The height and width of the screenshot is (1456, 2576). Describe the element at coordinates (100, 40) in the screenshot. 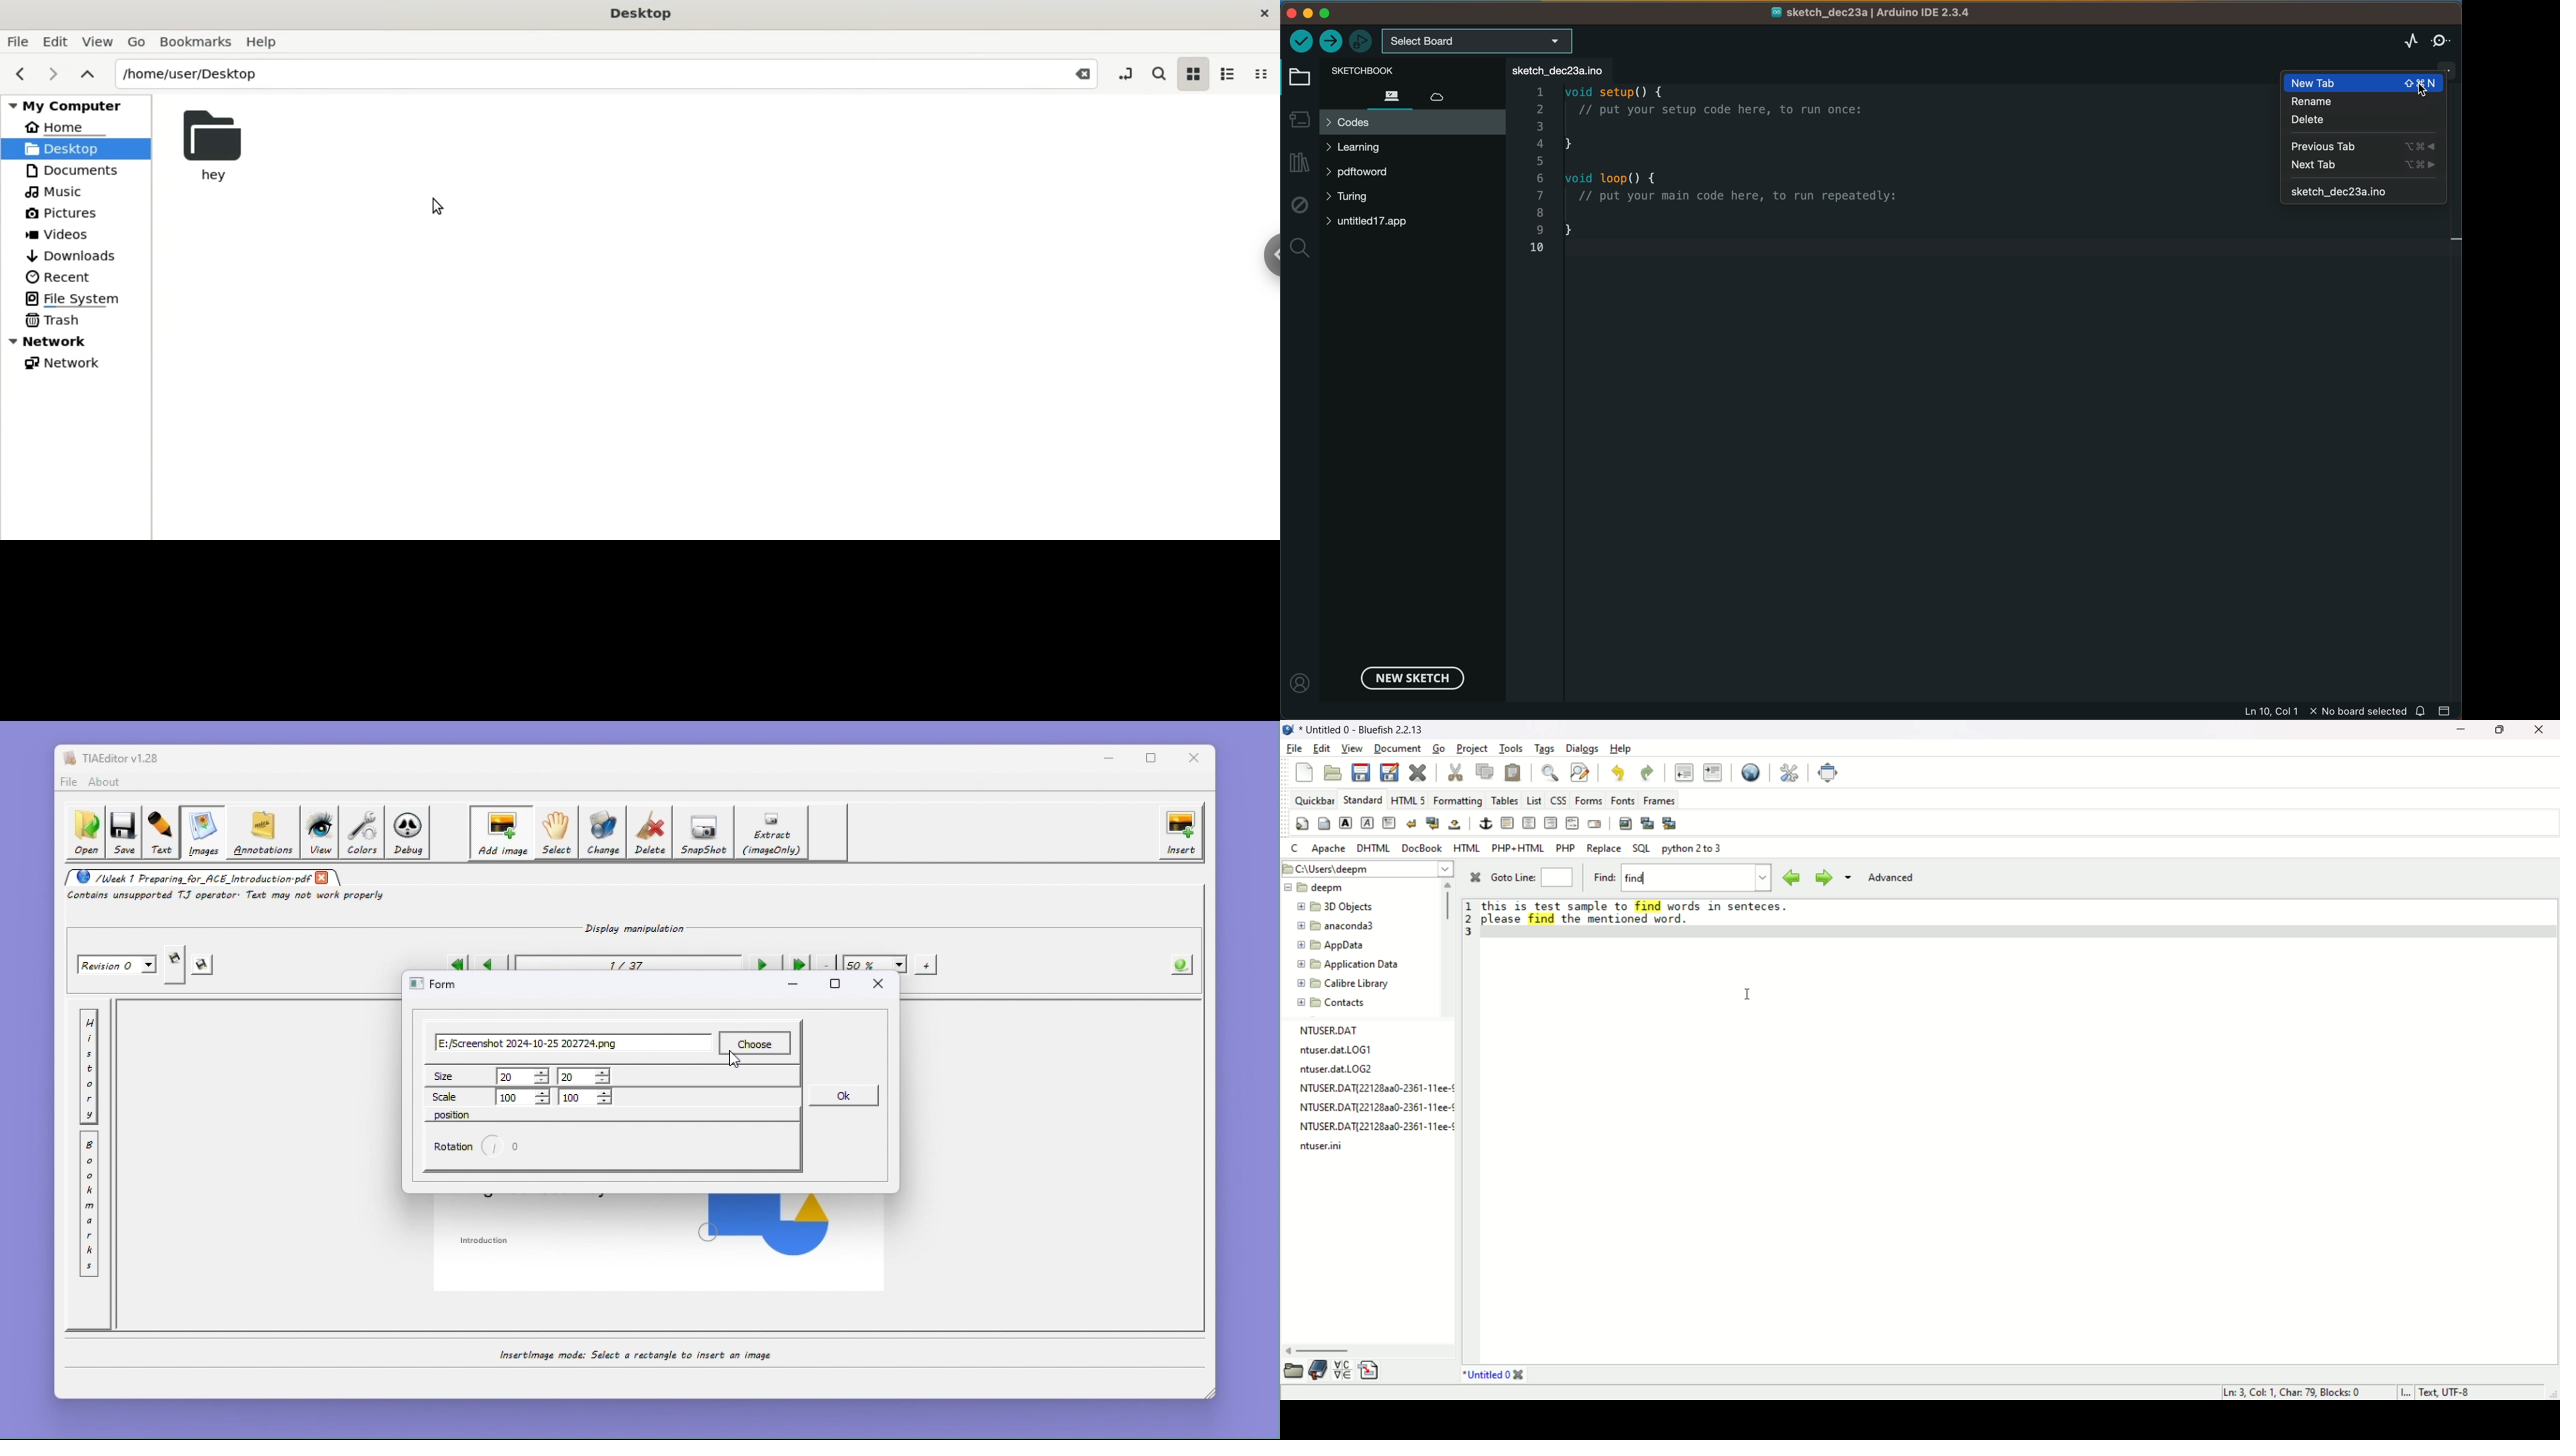

I see `view` at that location.